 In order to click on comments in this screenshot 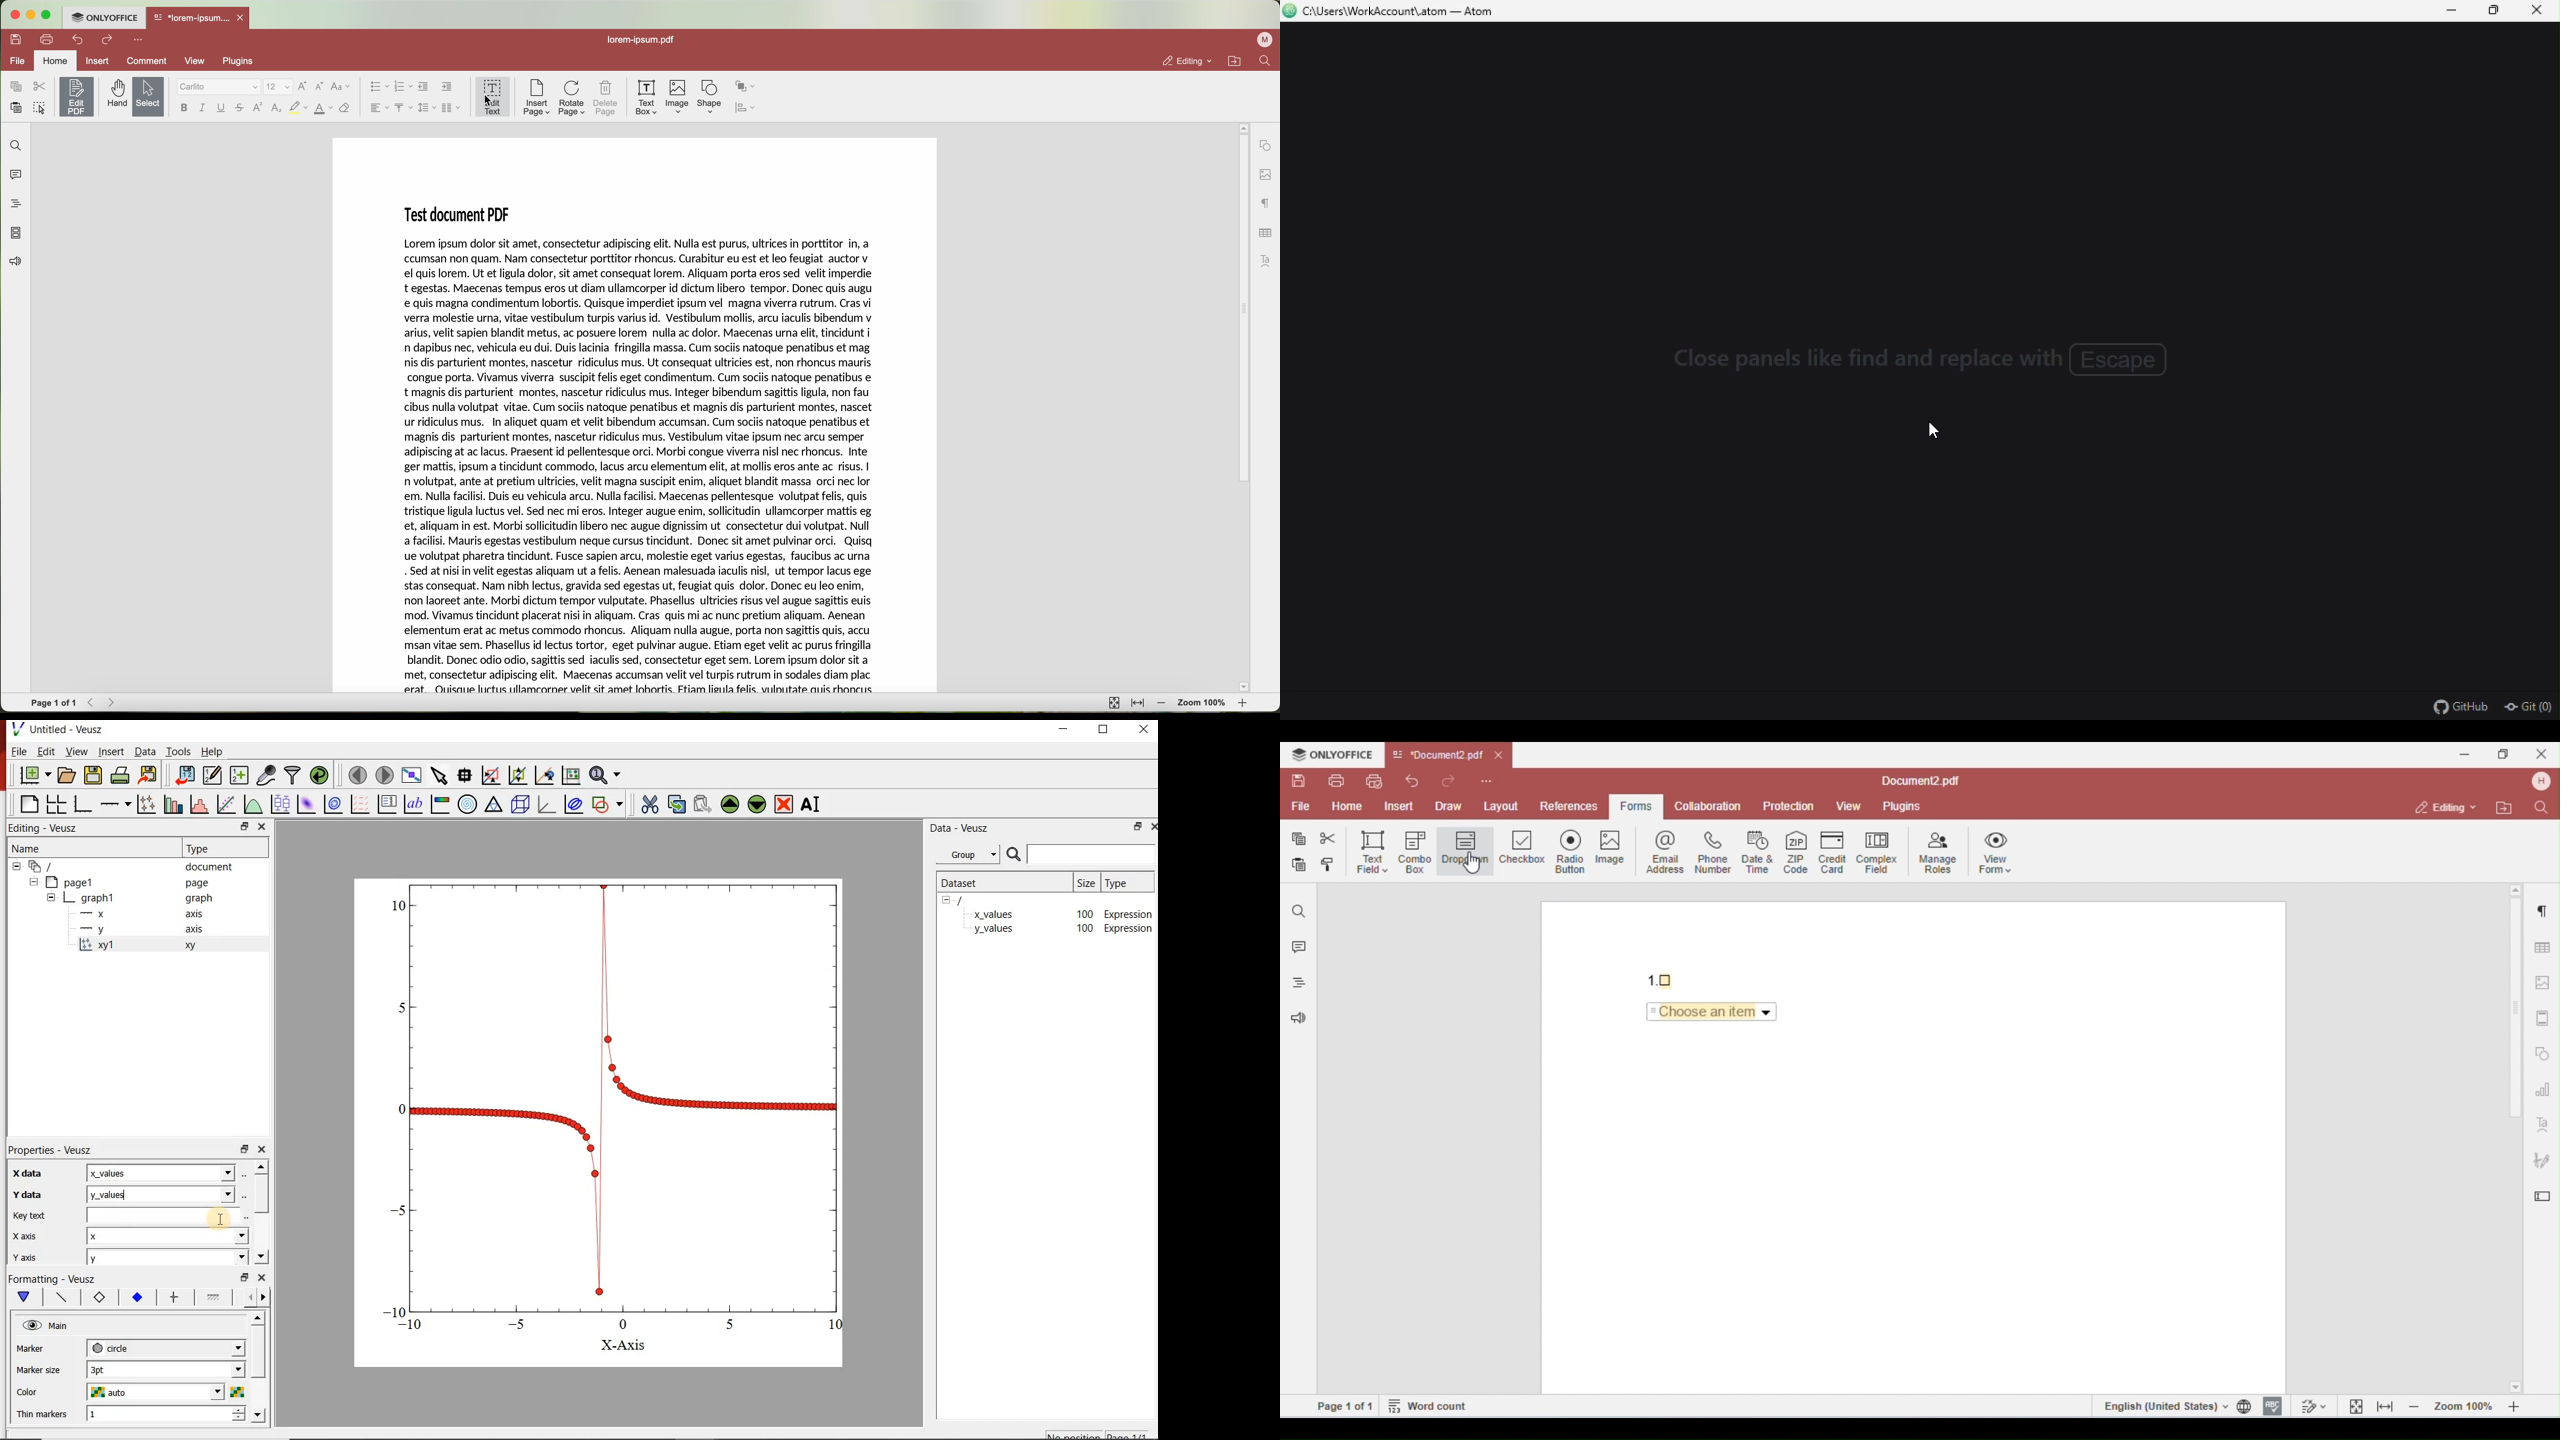, I will do `click(16, 174)`.